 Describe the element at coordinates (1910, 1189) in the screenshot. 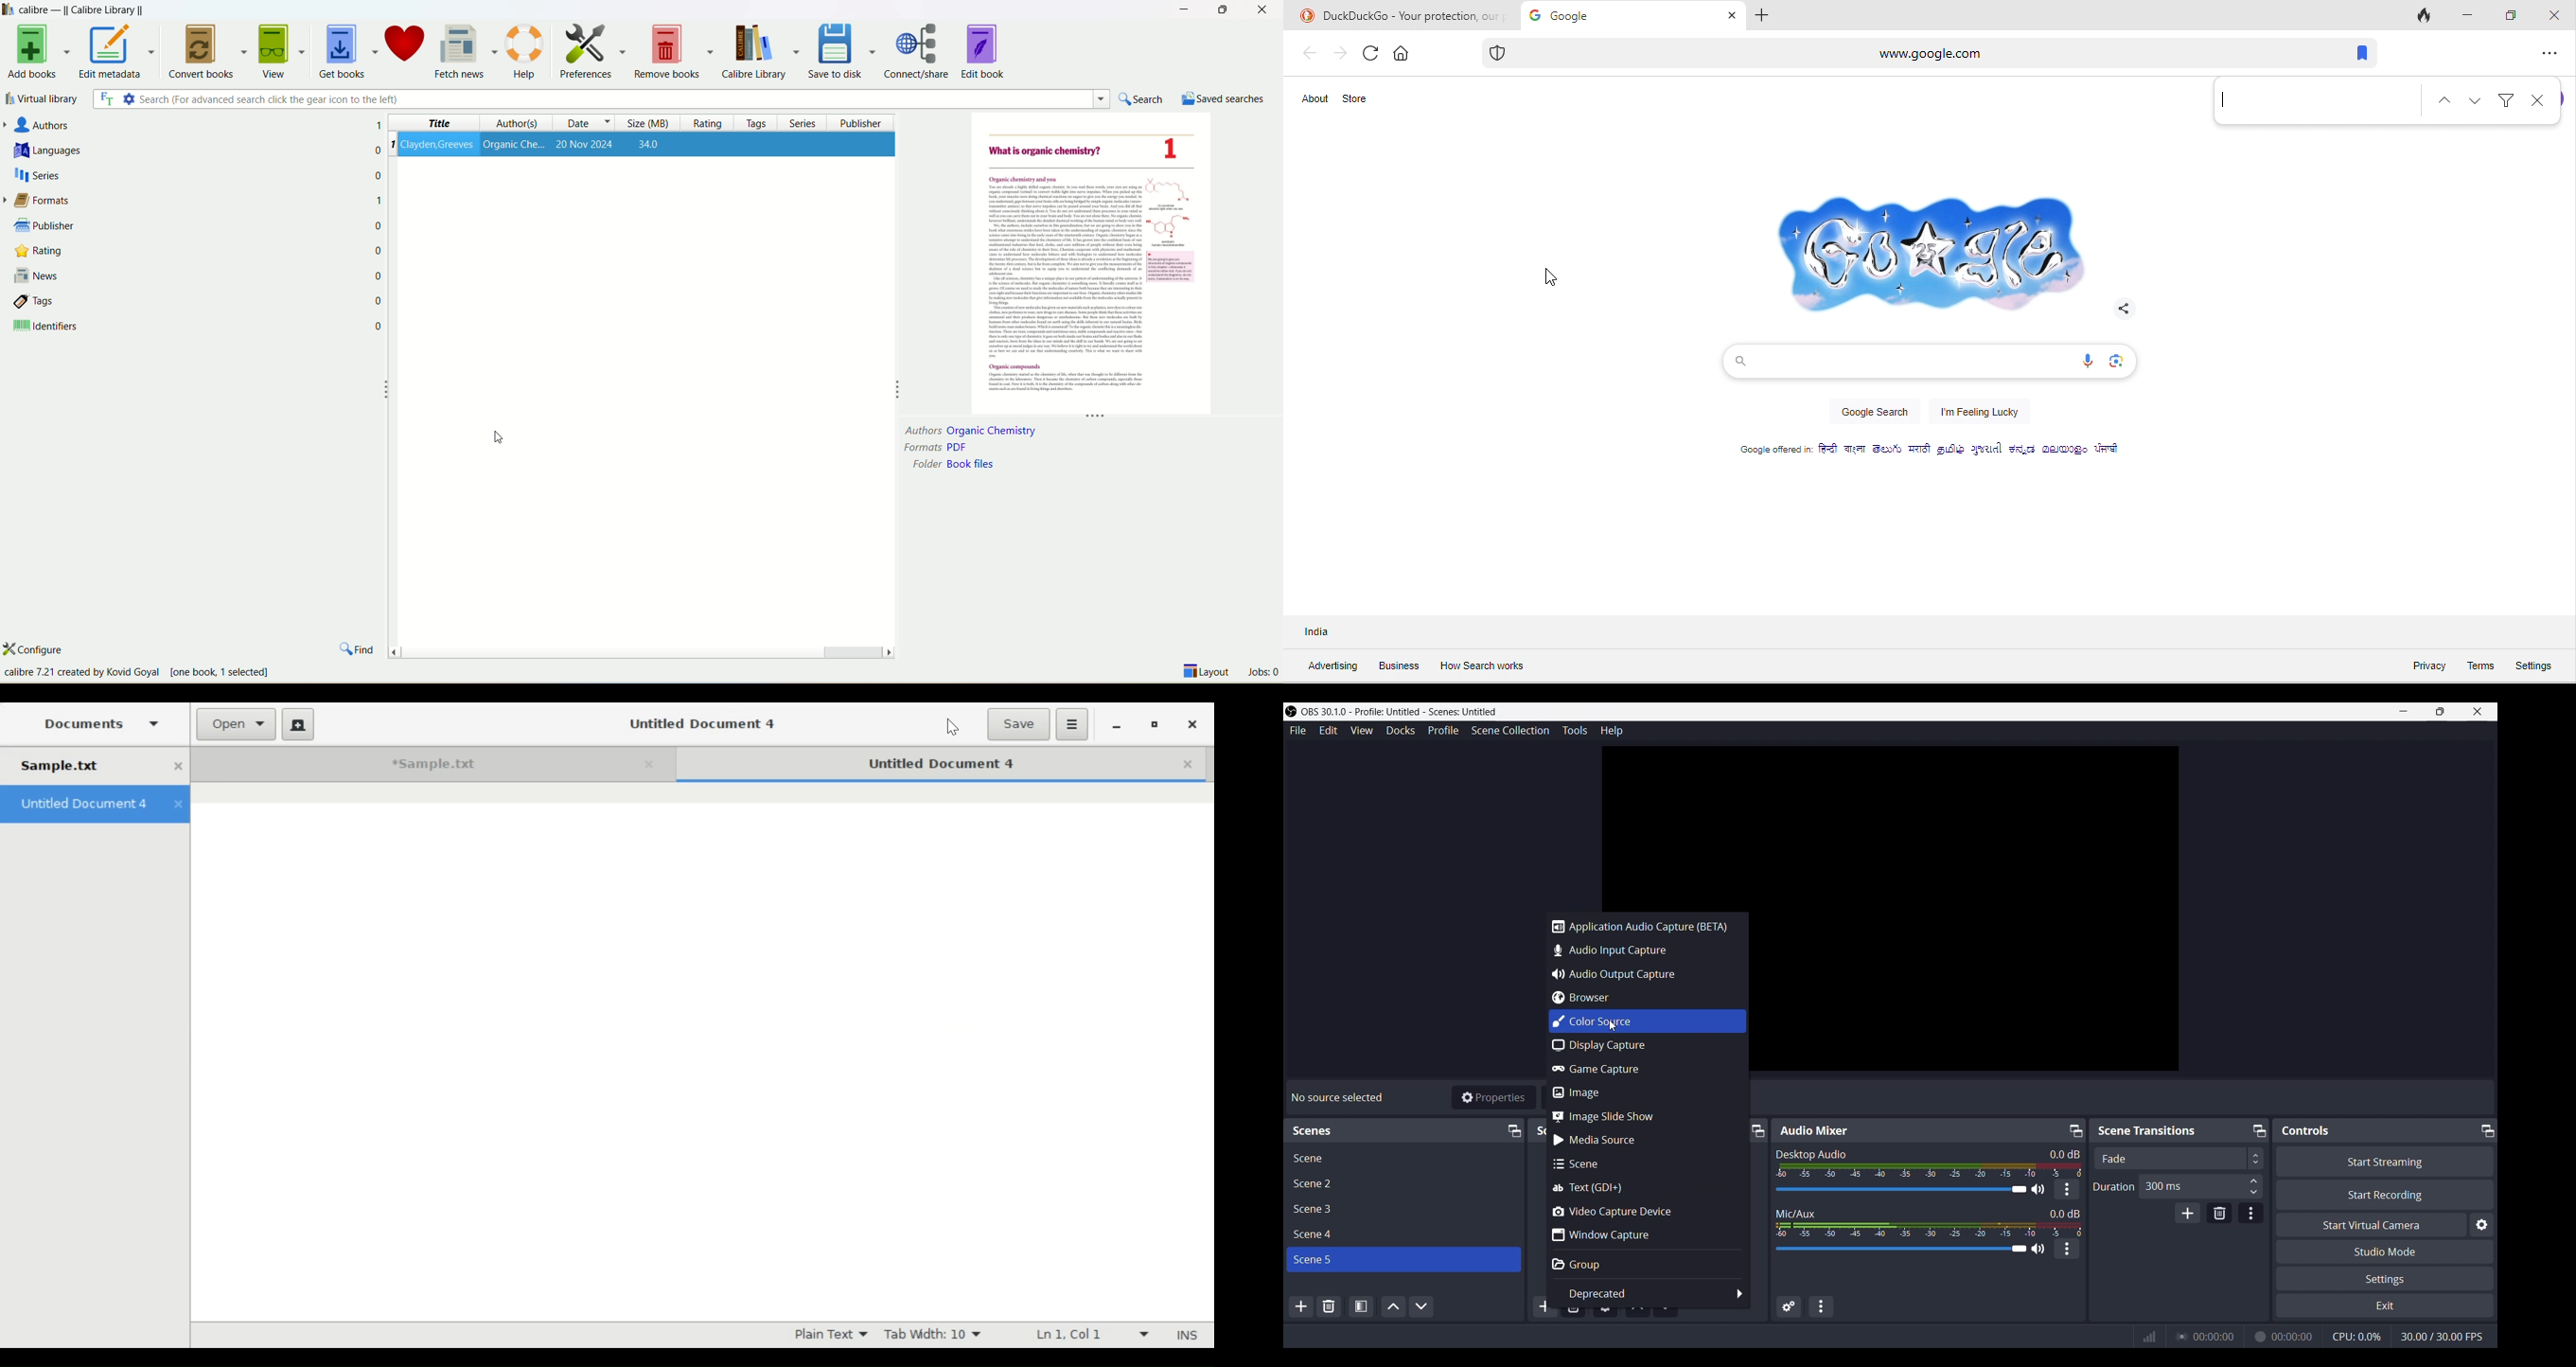

I see `Volume Adjuster` at that location.